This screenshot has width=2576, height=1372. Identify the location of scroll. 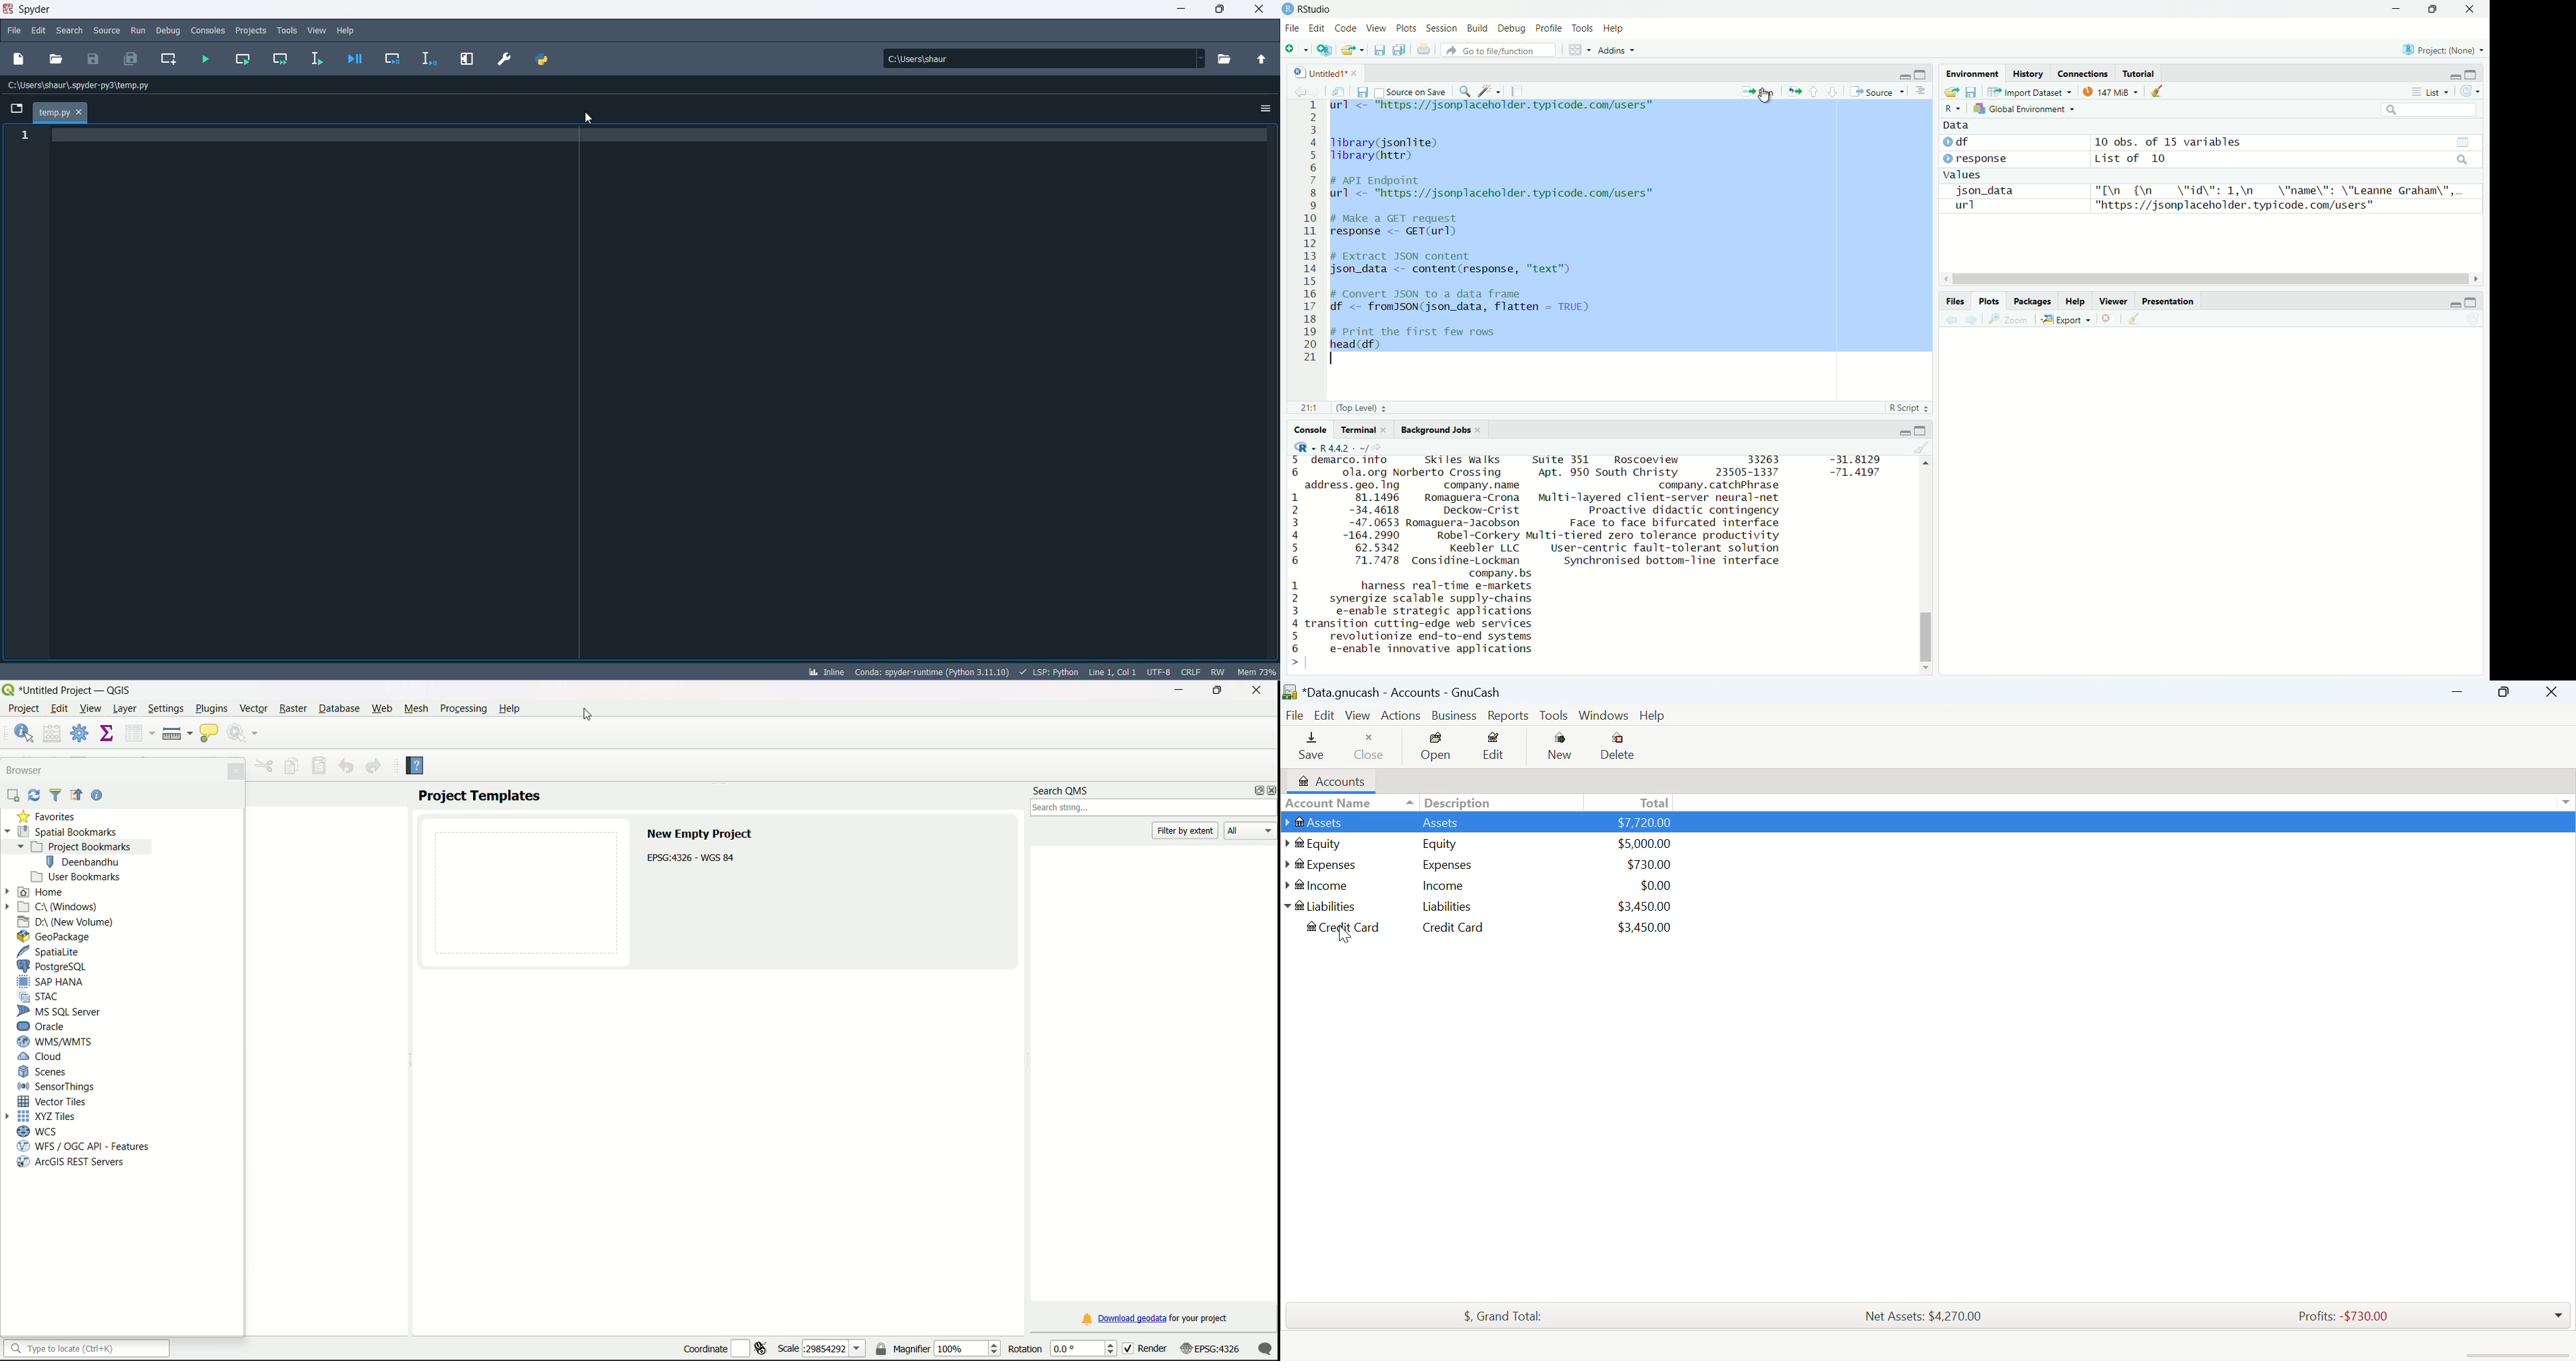
(2211, 279).